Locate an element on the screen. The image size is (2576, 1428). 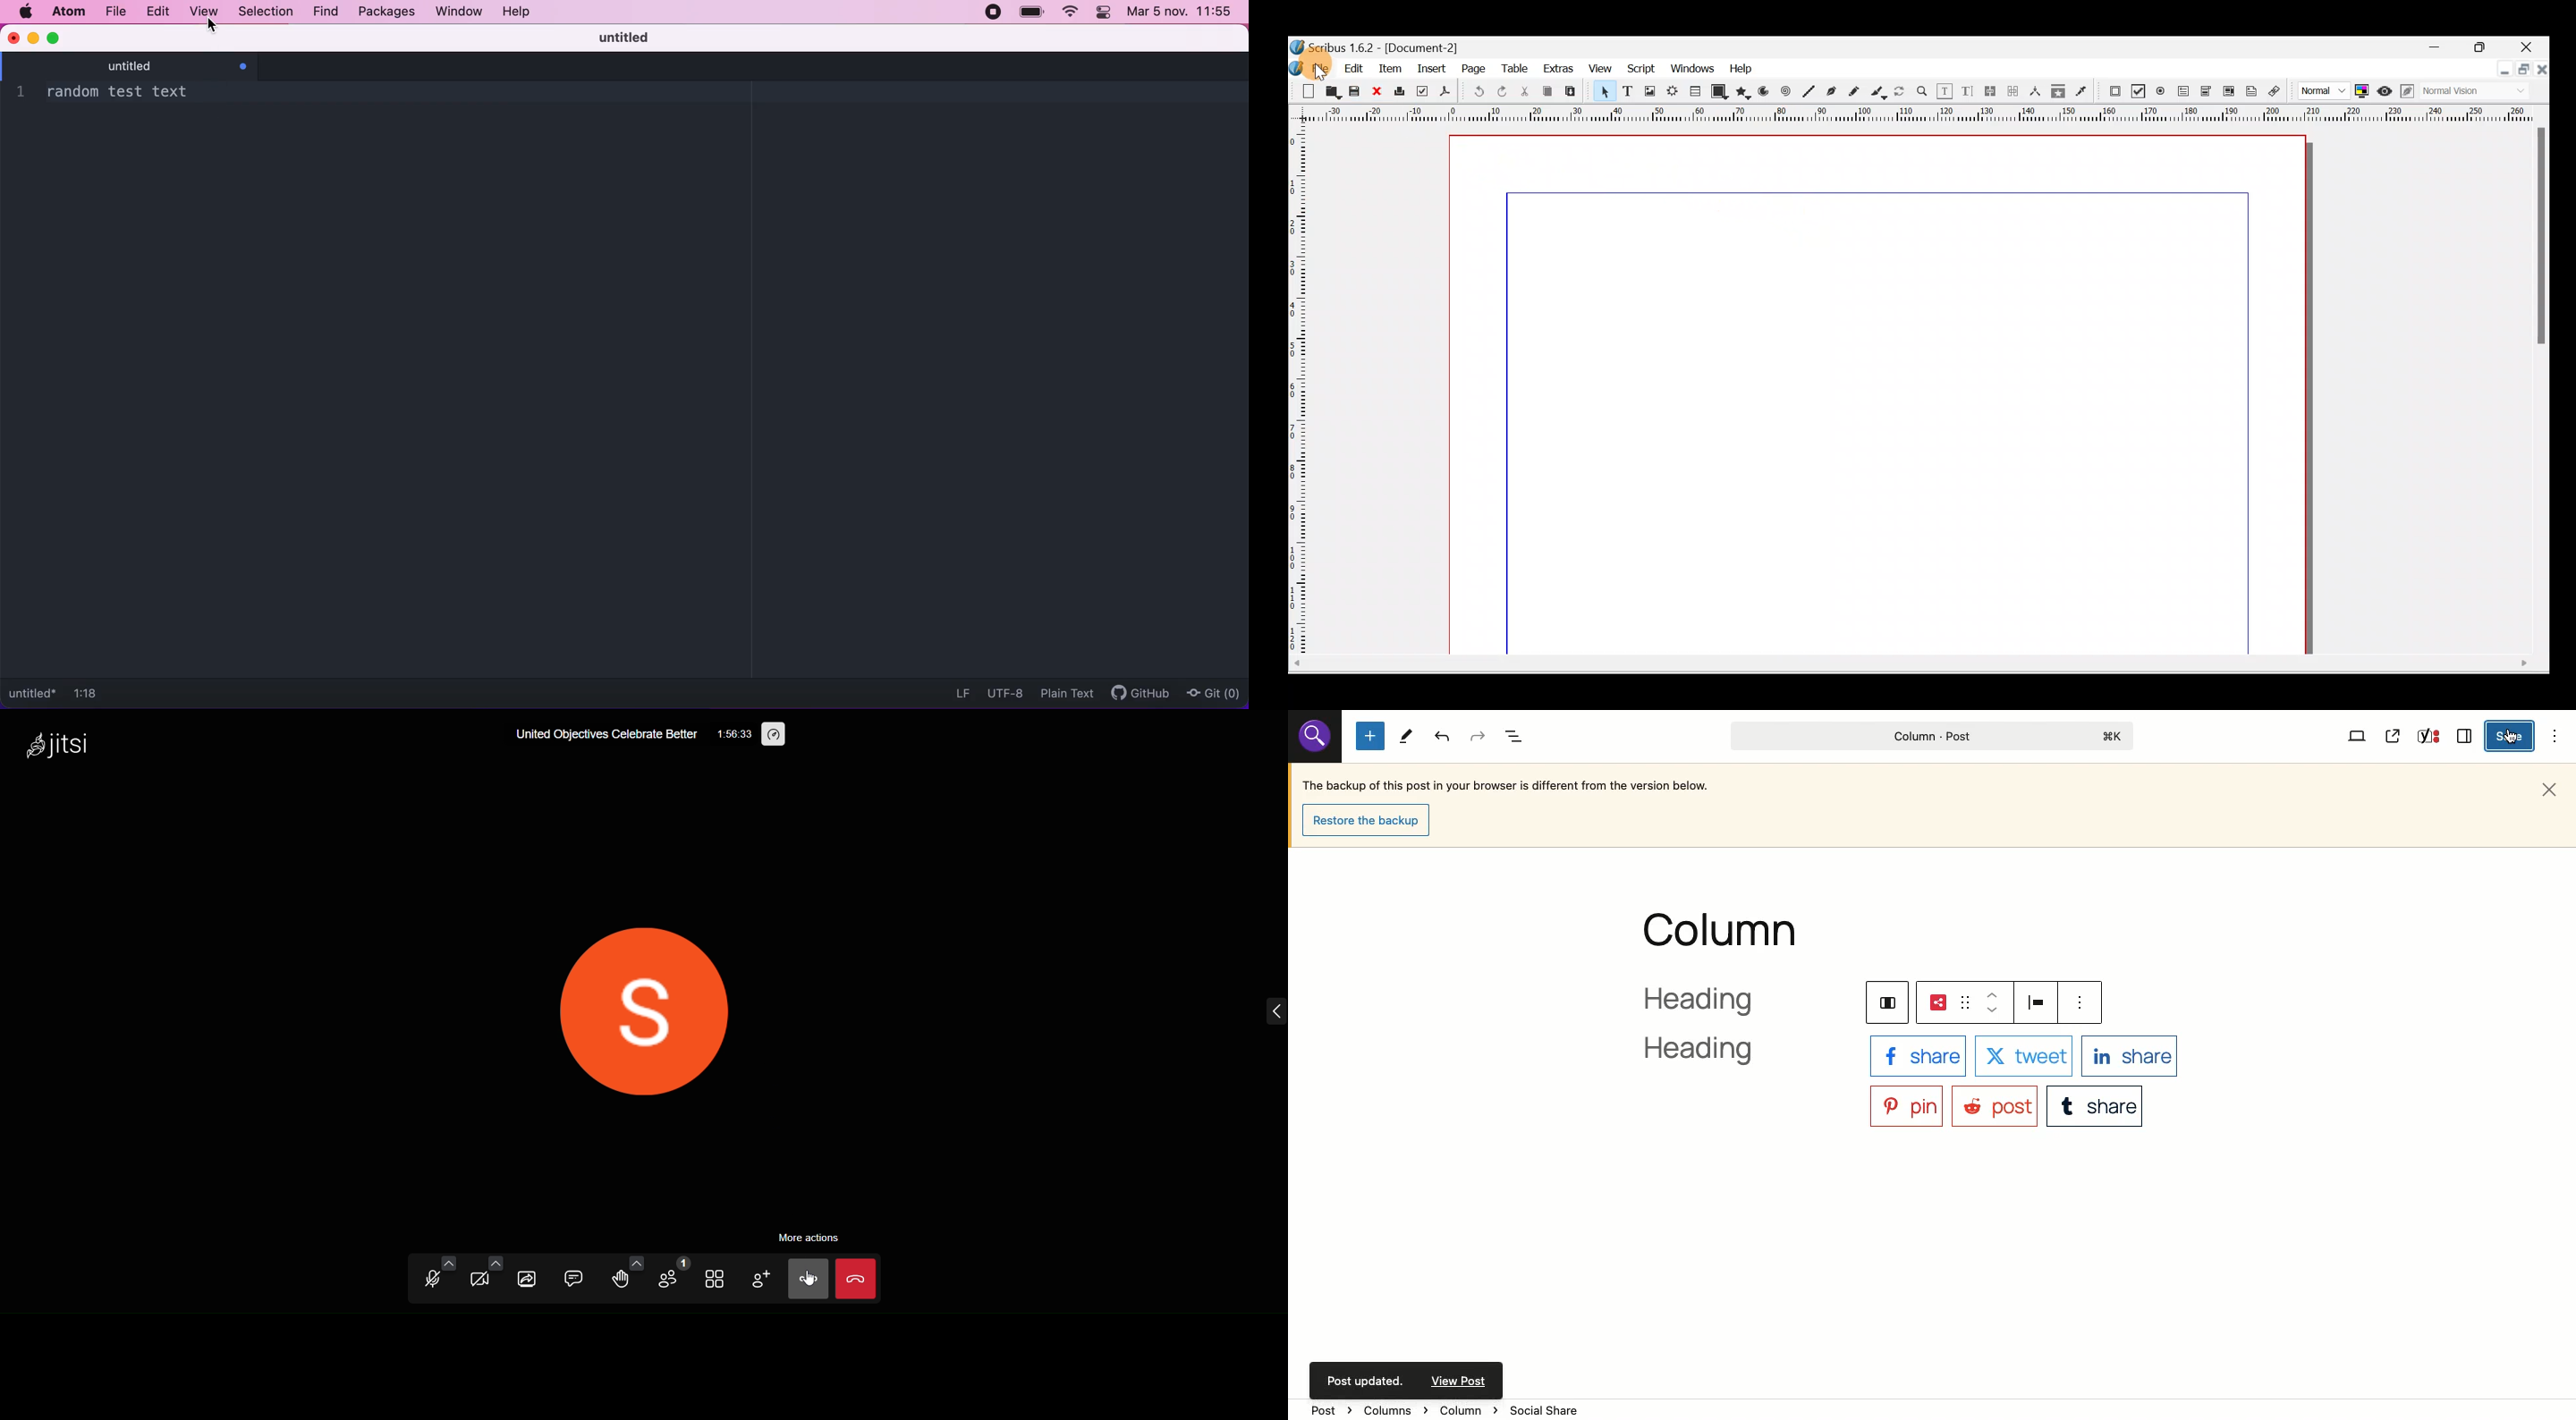
find is located at coordinates (325, 13).